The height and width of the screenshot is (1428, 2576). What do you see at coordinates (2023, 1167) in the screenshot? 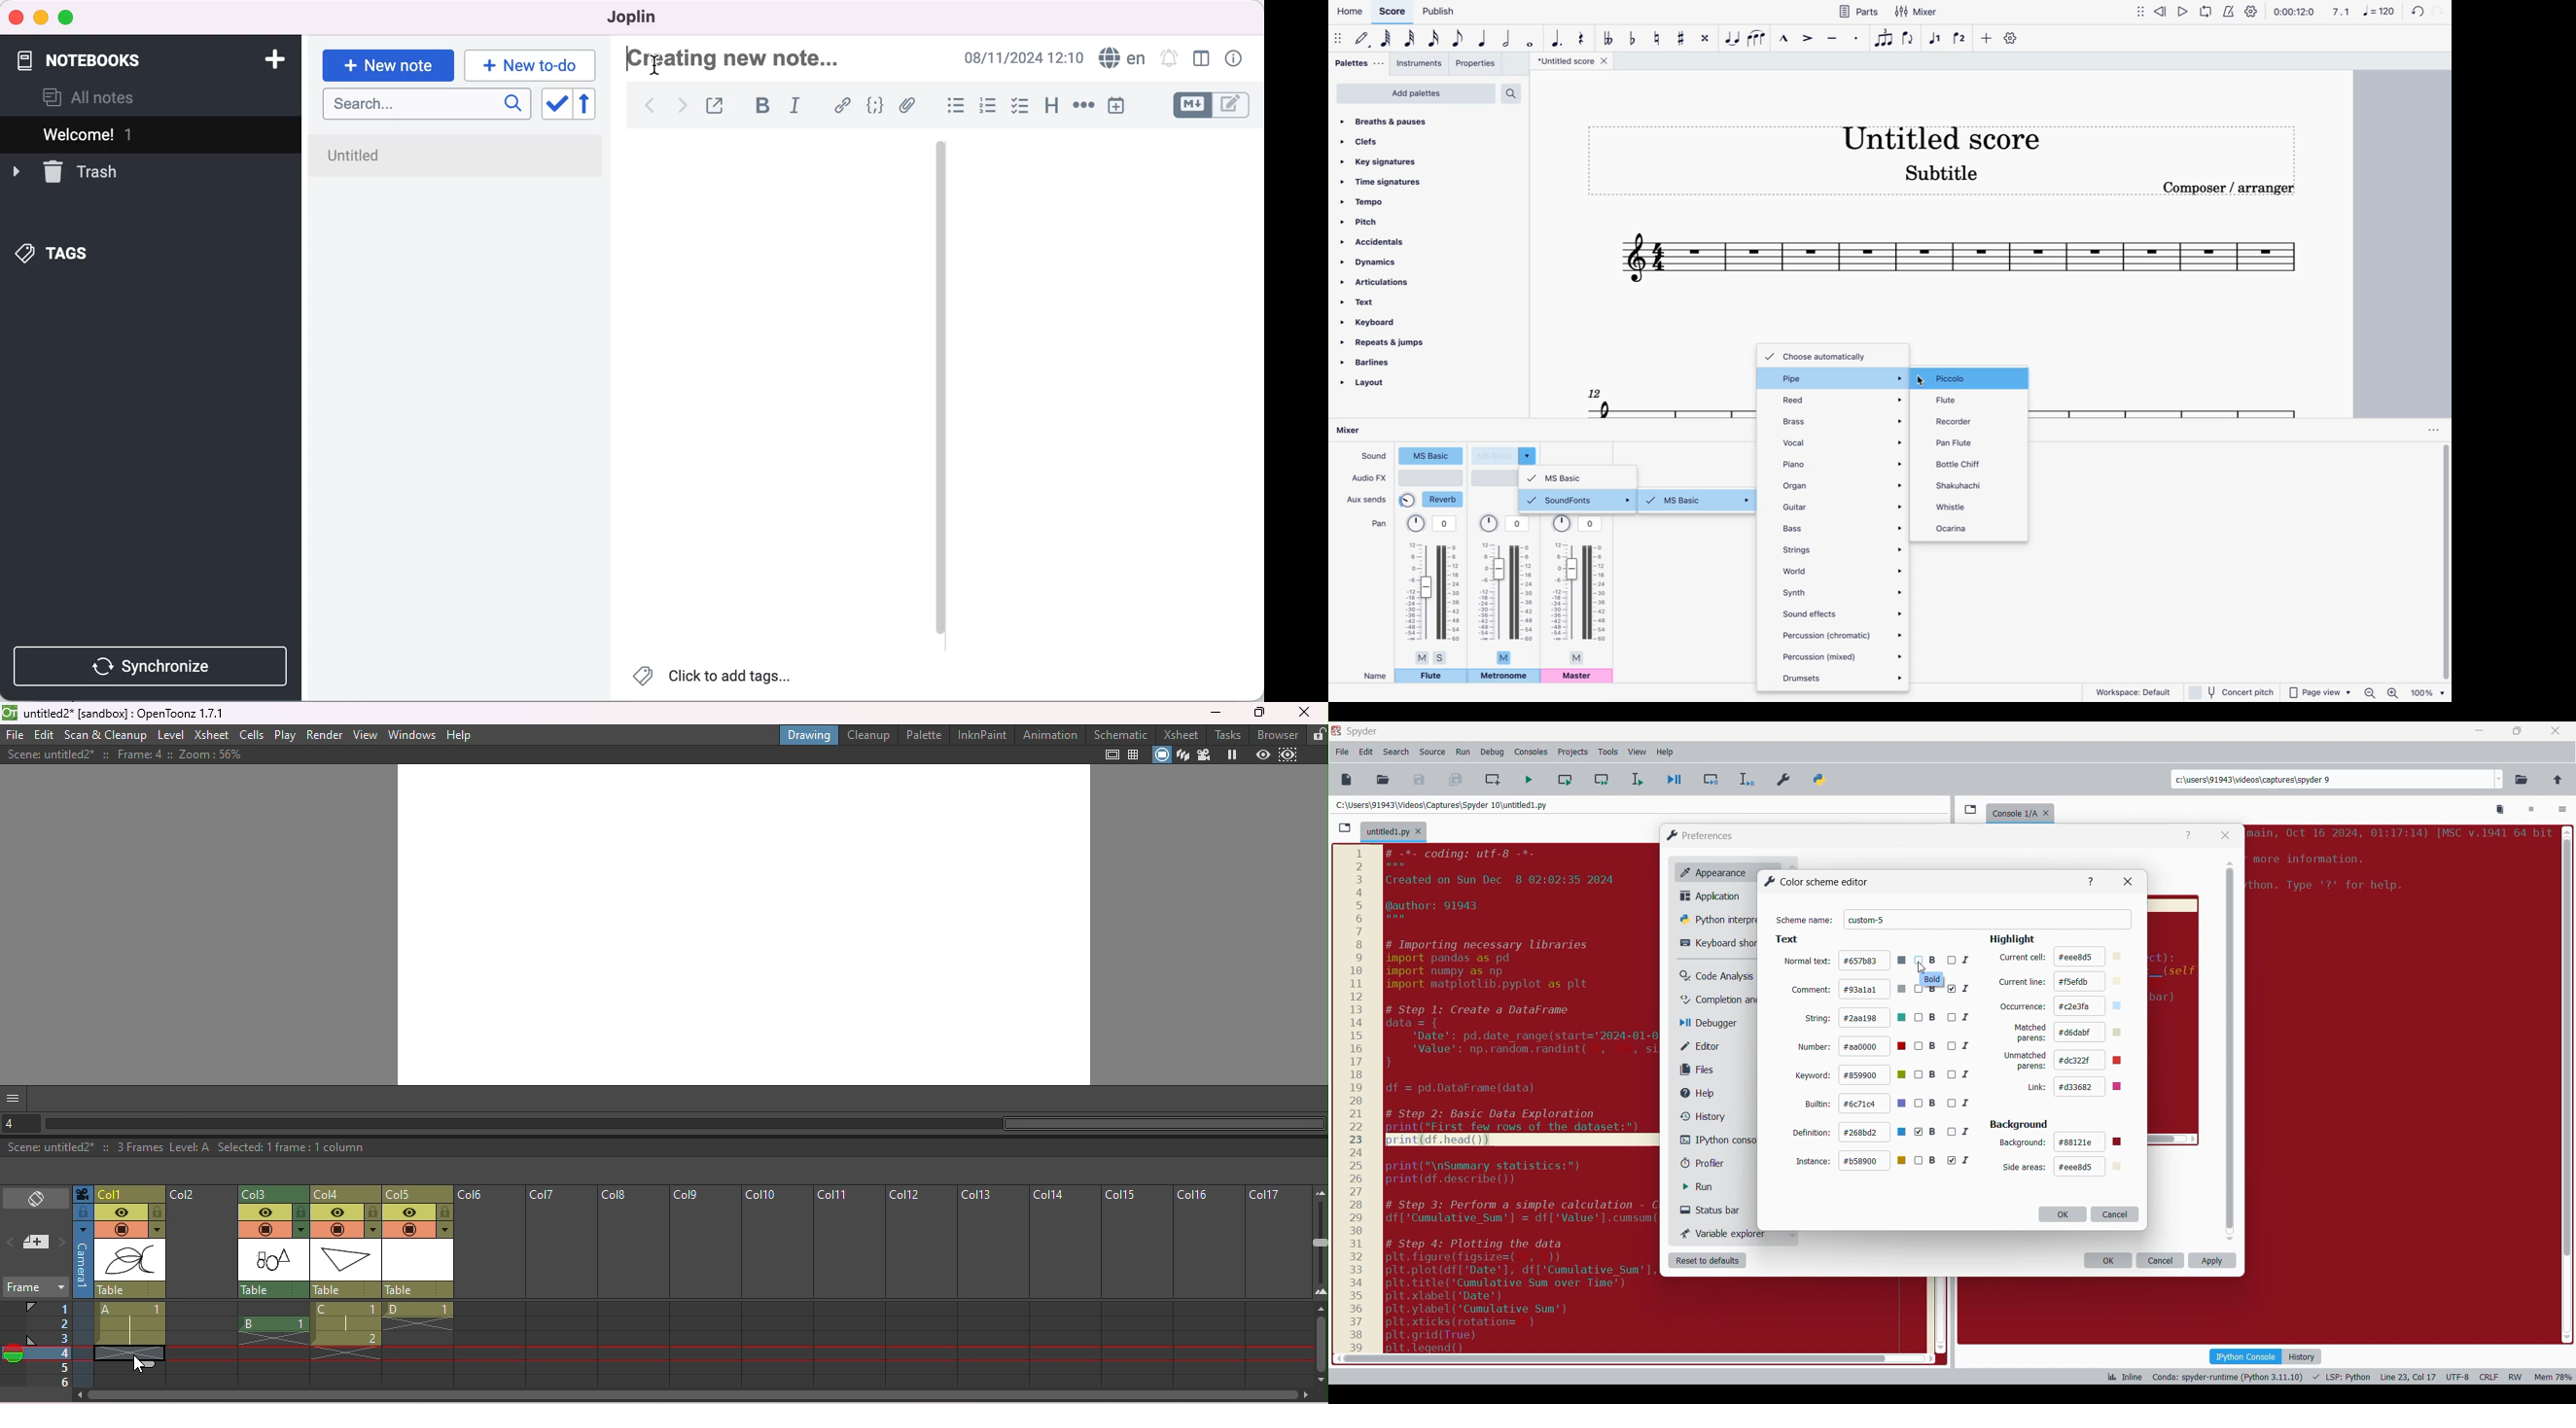
I see `Setting options under Background` at bounding box center [2023, 1167].